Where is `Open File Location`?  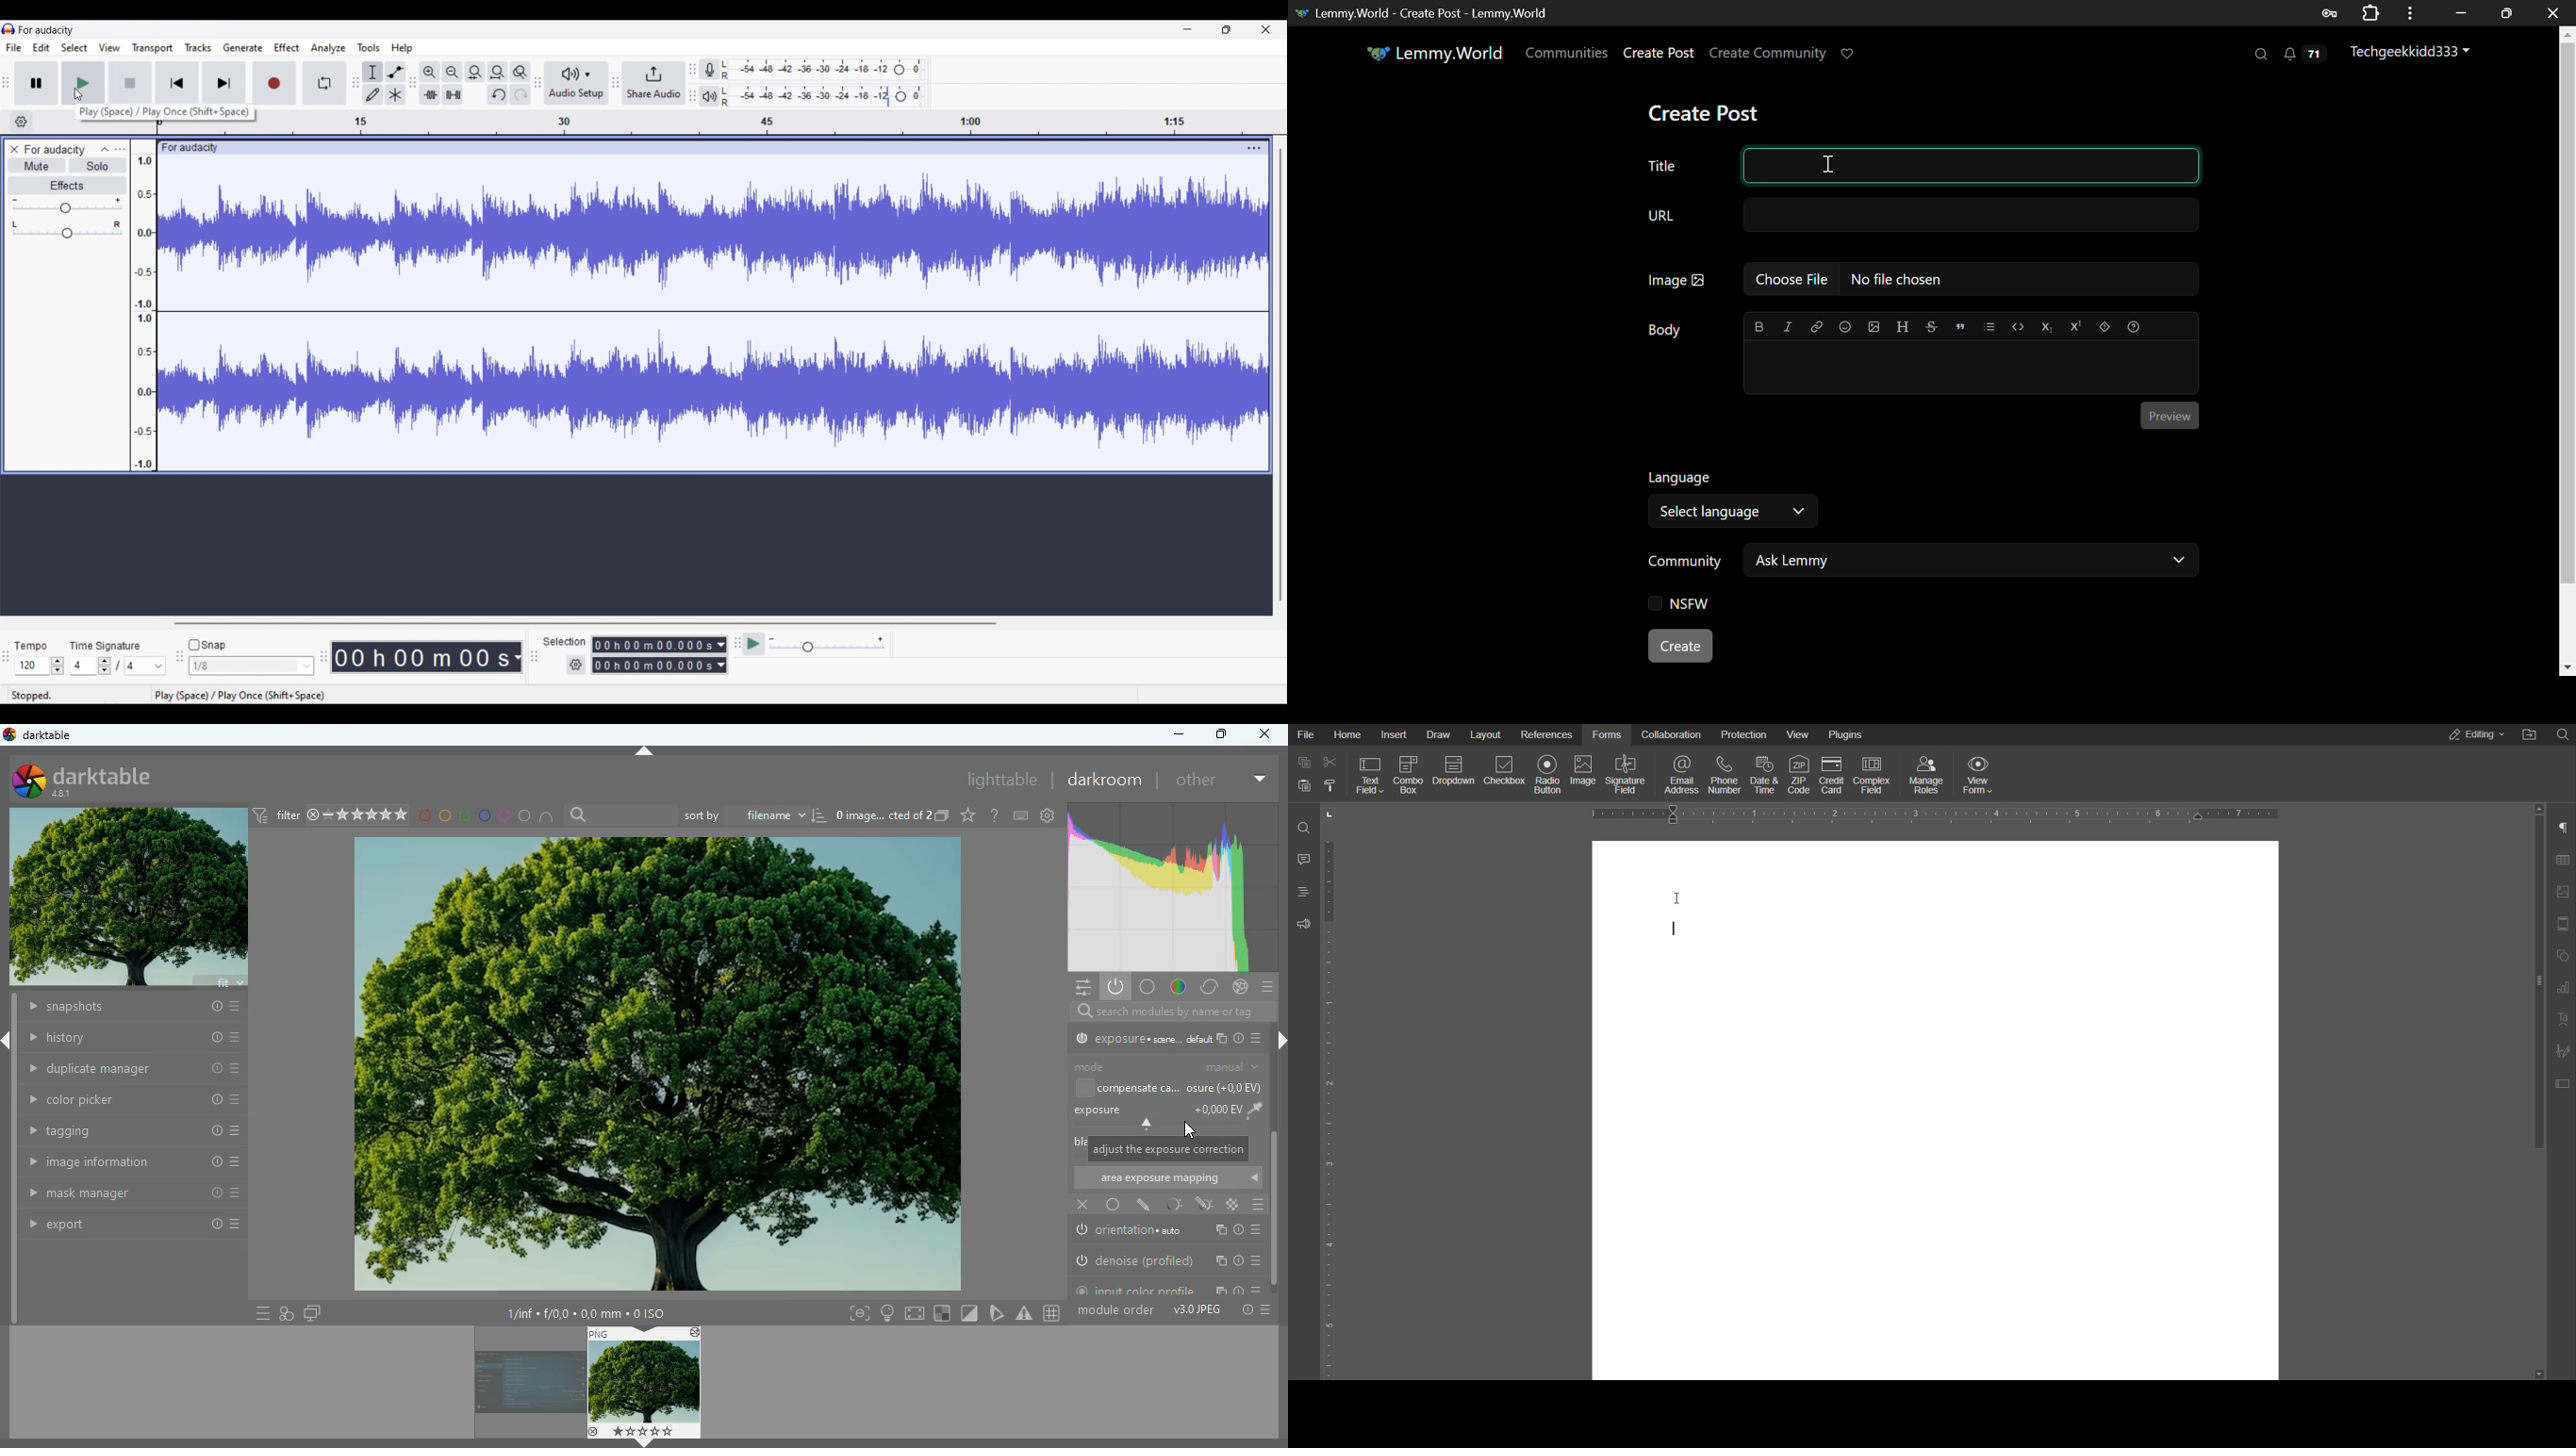 Open File Location is located at coordinates (2533, 734).